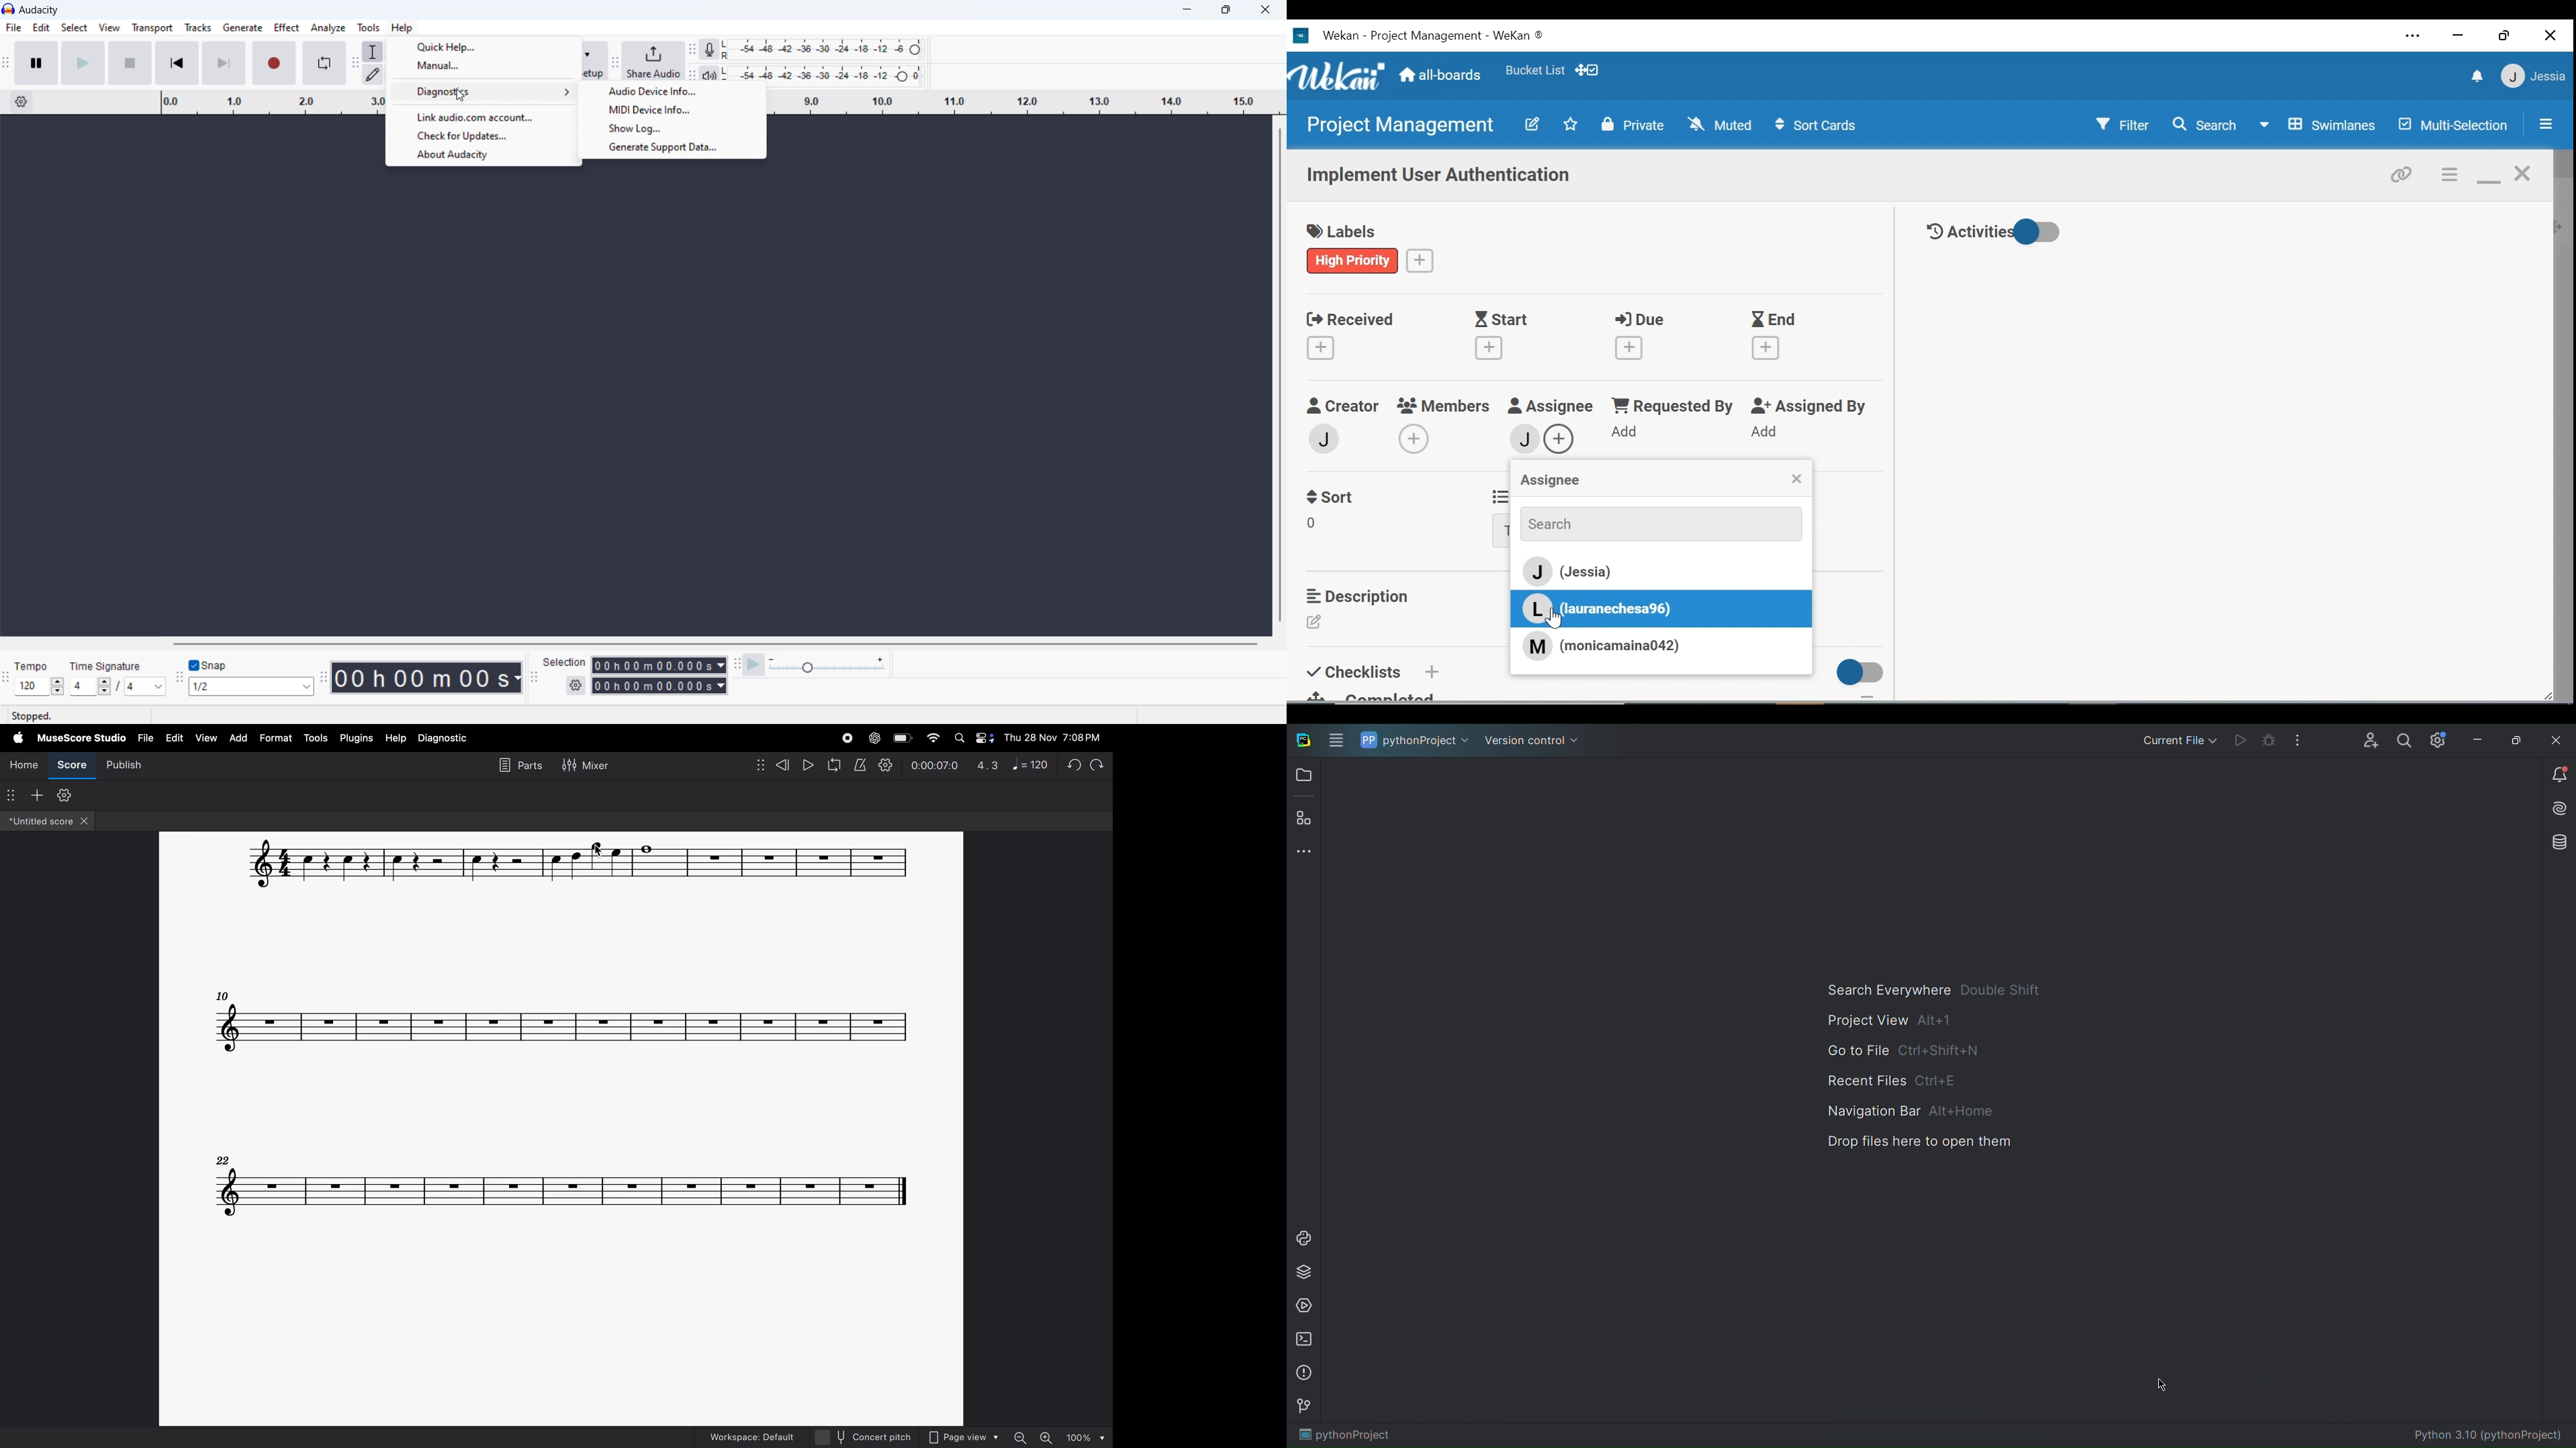  What do you see at coordinates (1812, 407) in the screenshot?
I see `Assigned By` at bounding box center [1812, 407].